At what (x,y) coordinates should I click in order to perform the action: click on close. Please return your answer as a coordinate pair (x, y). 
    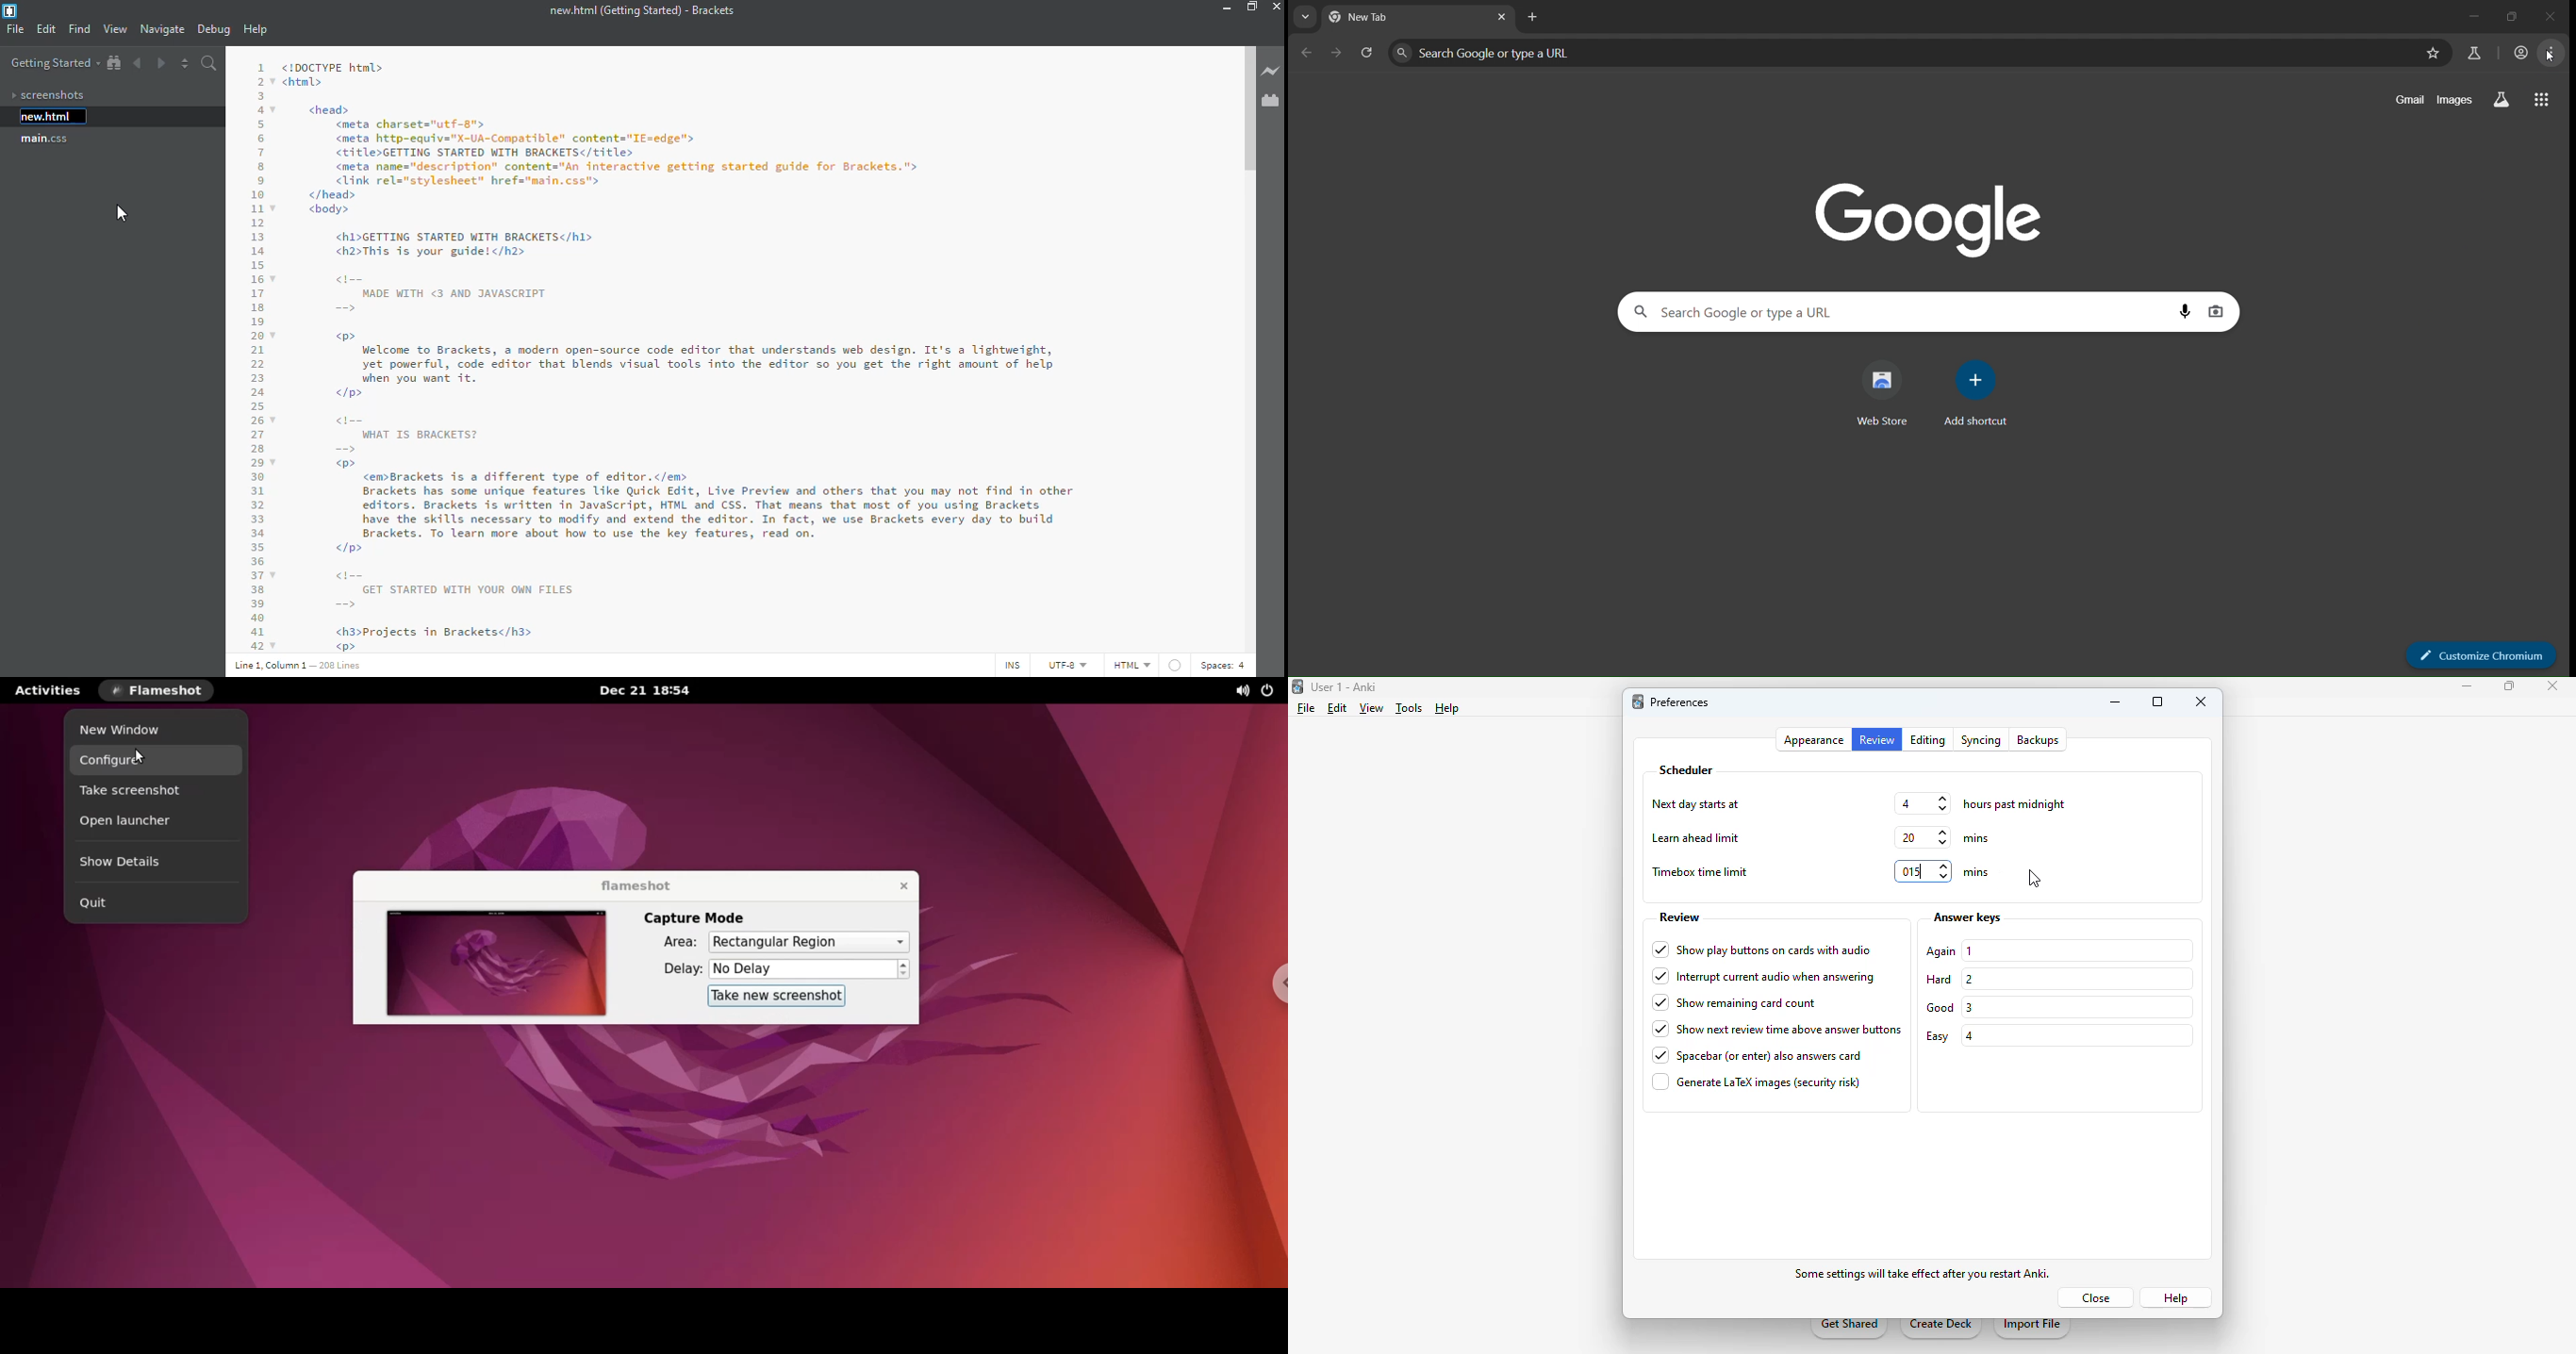
    Looking at the image, I should click on (1281, 5).